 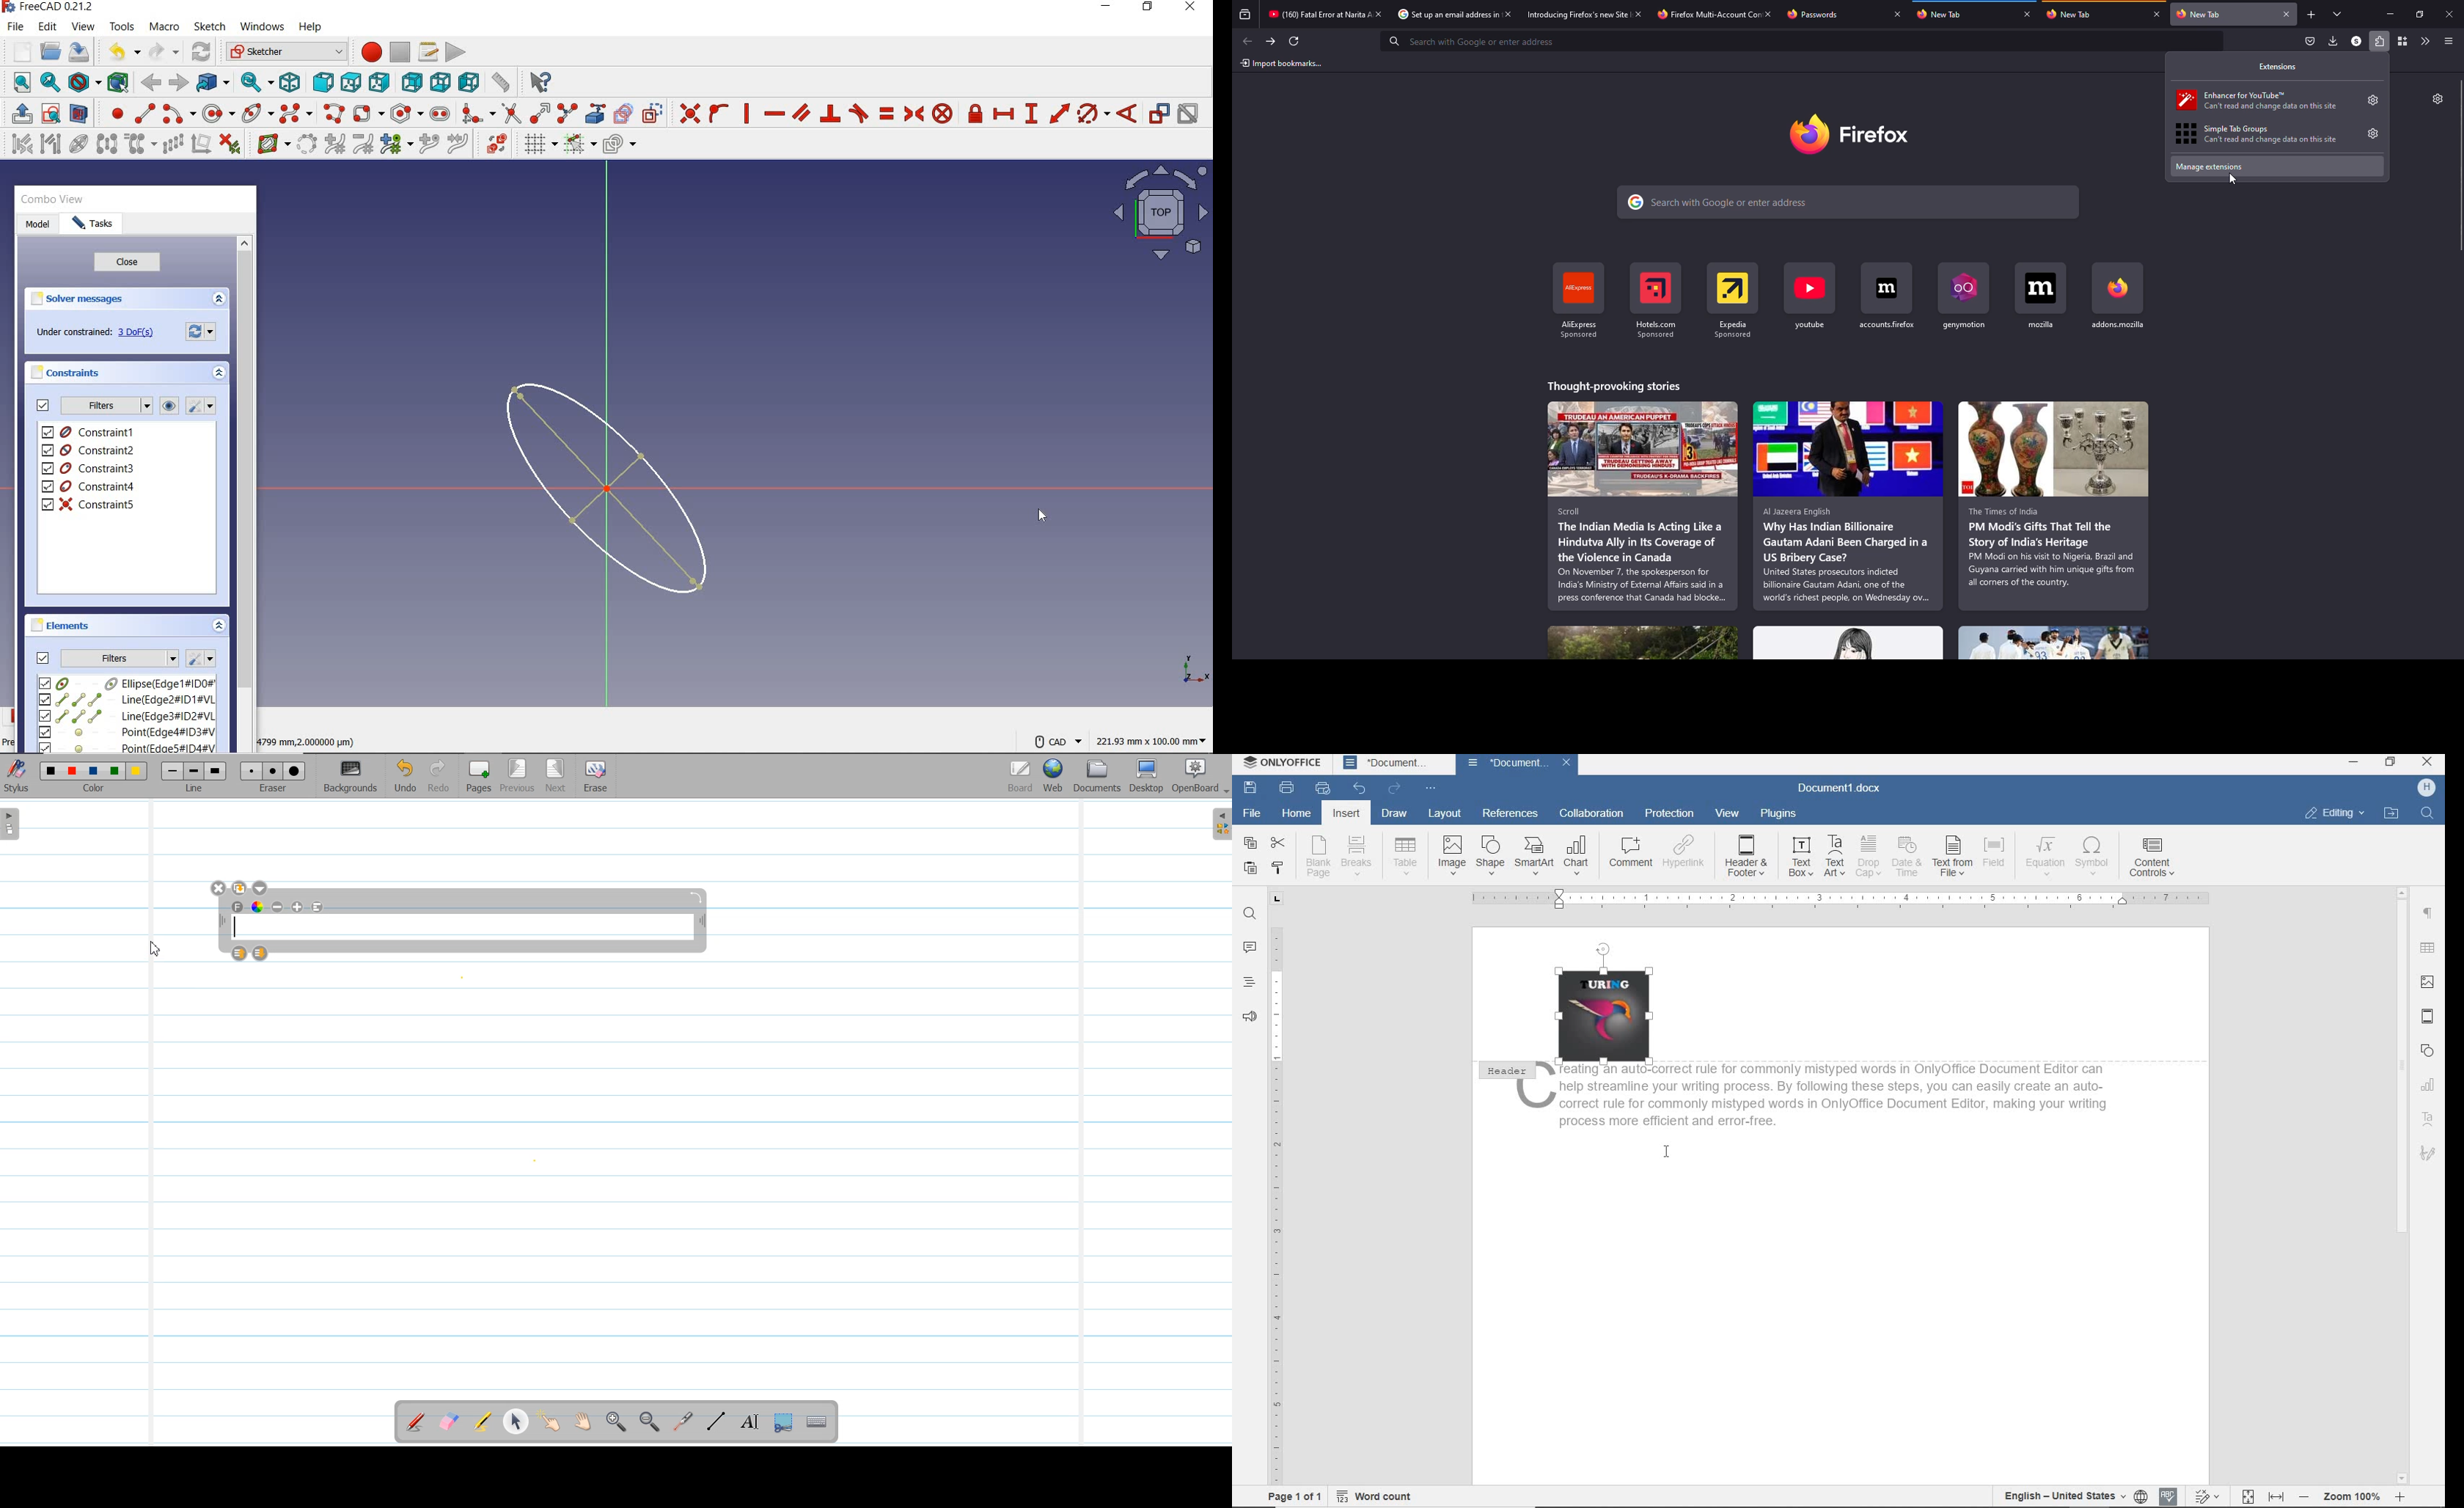 What do you see at coordinates (440, 80) in the screenshot?
I see `bottom` at bounding box center [440, 80].